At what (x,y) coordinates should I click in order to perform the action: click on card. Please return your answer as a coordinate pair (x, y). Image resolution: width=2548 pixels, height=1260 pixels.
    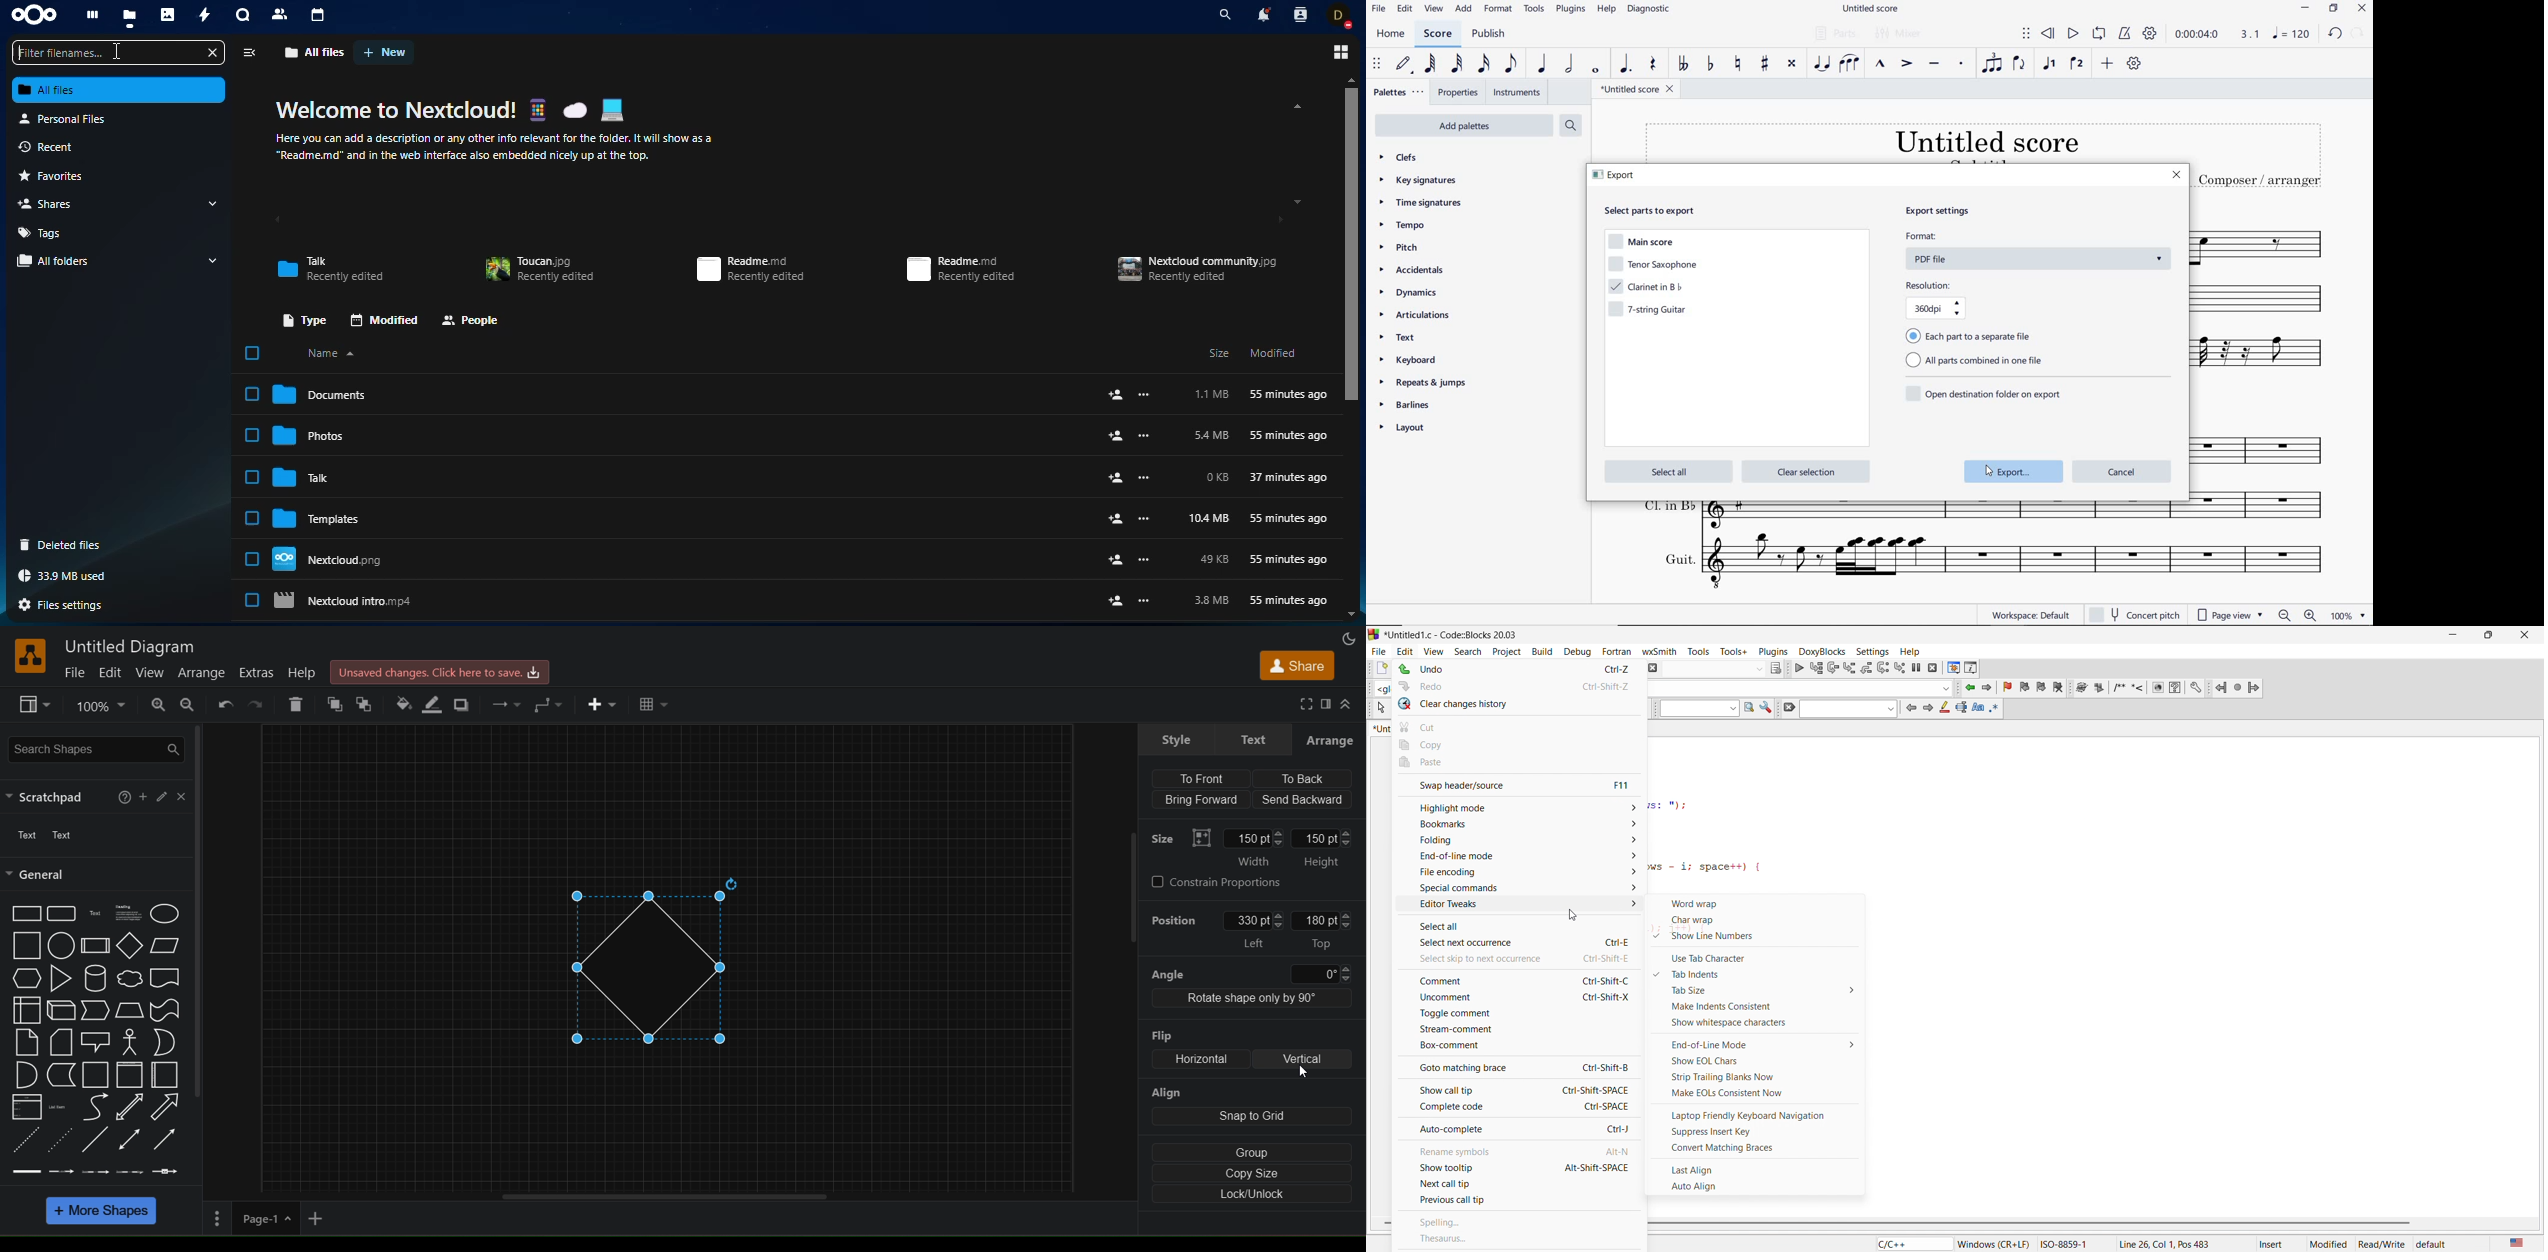
    Looking at the image, I should click on (59, 1041).